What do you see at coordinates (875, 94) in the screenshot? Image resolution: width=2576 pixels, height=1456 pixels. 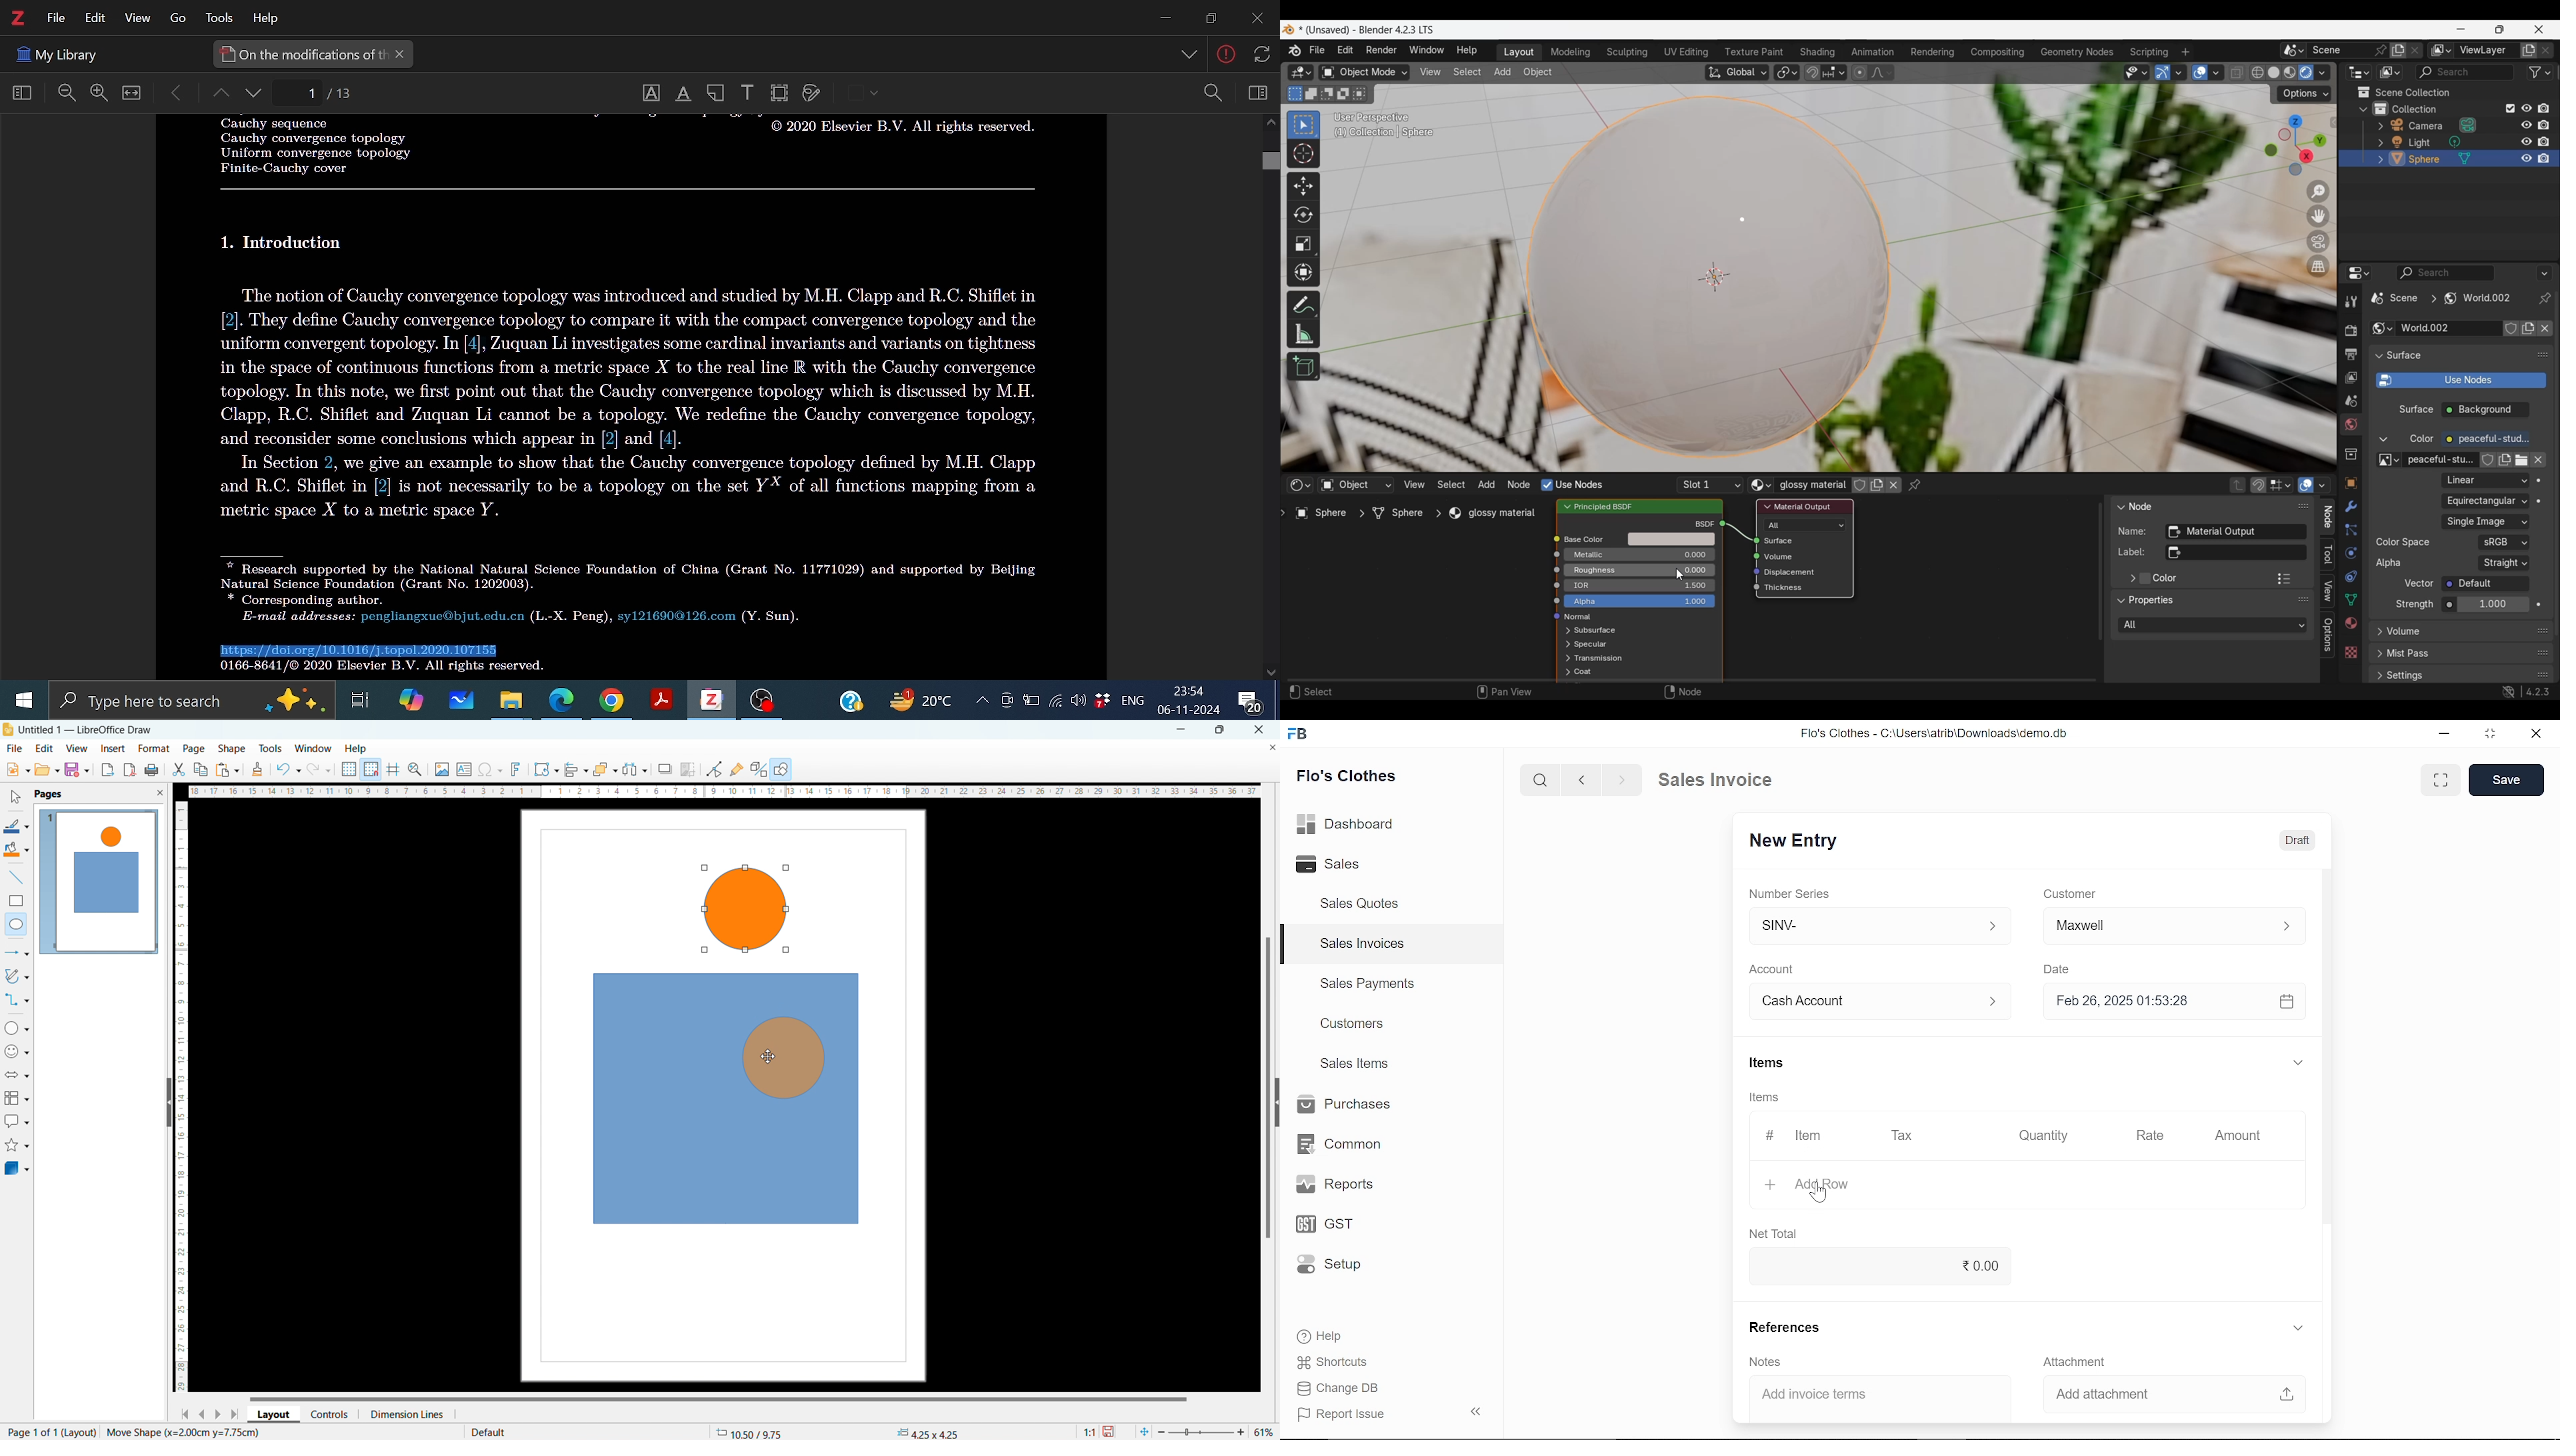 I see `` at bounding box center [875, 94].